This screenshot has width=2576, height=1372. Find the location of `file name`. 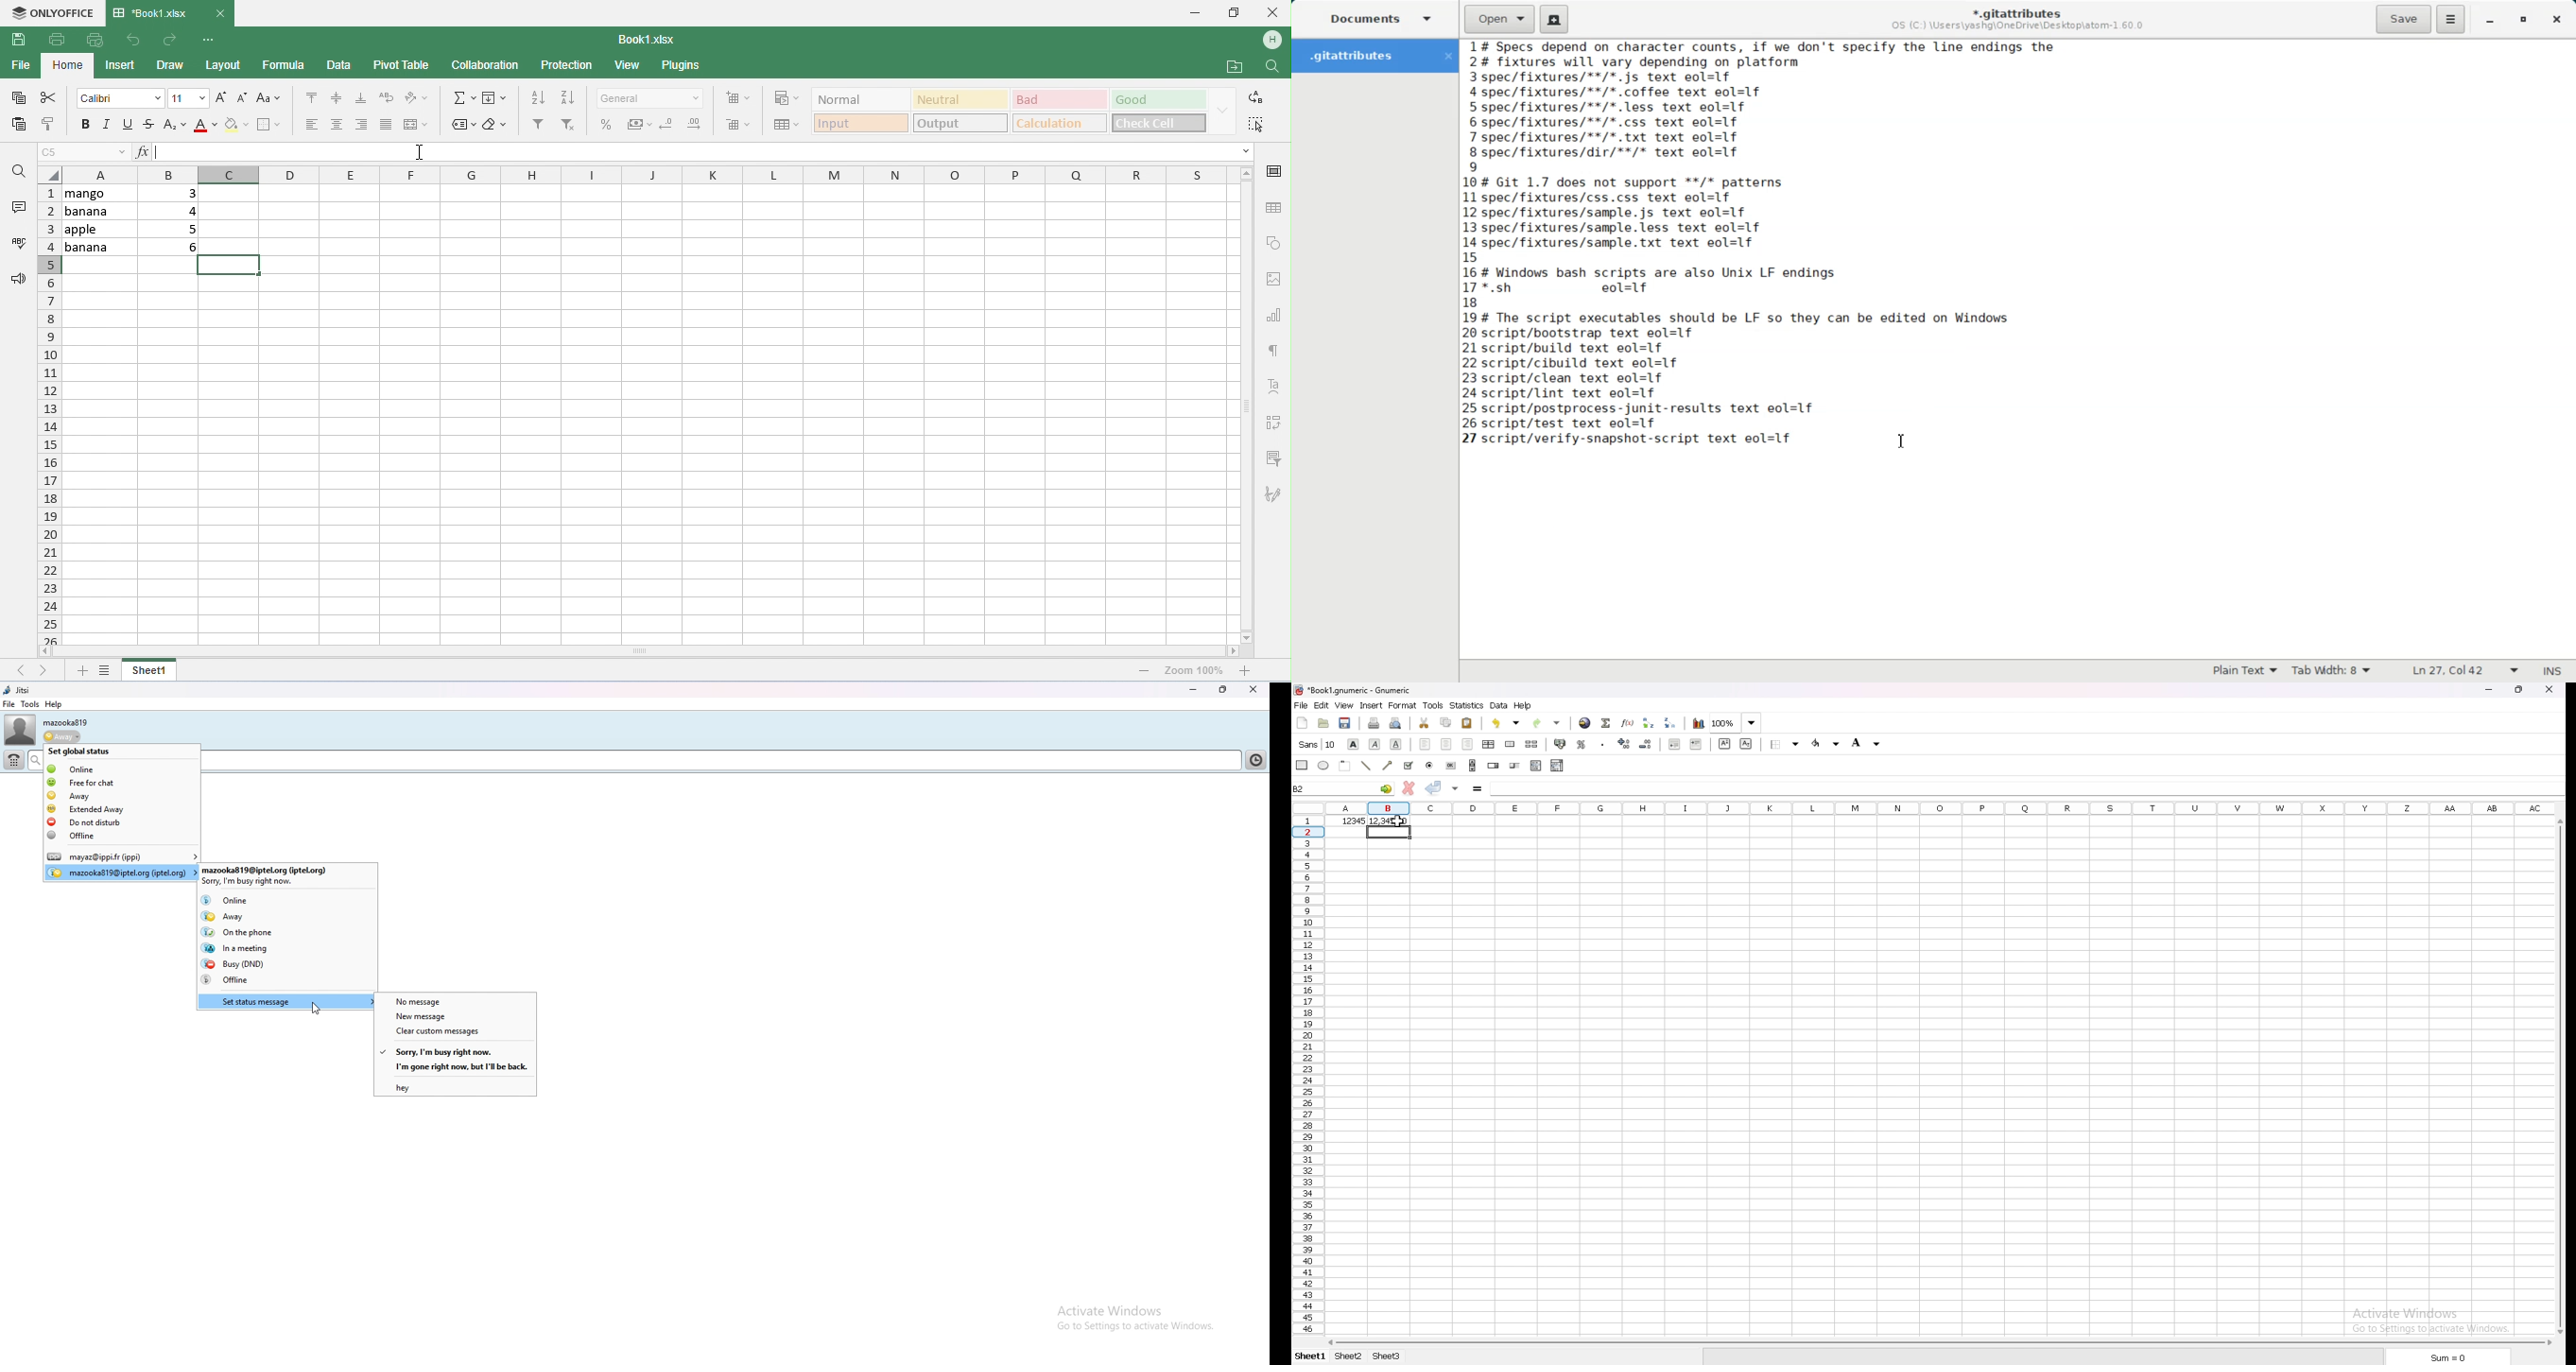

file name is located at coordinates (1352, 691).